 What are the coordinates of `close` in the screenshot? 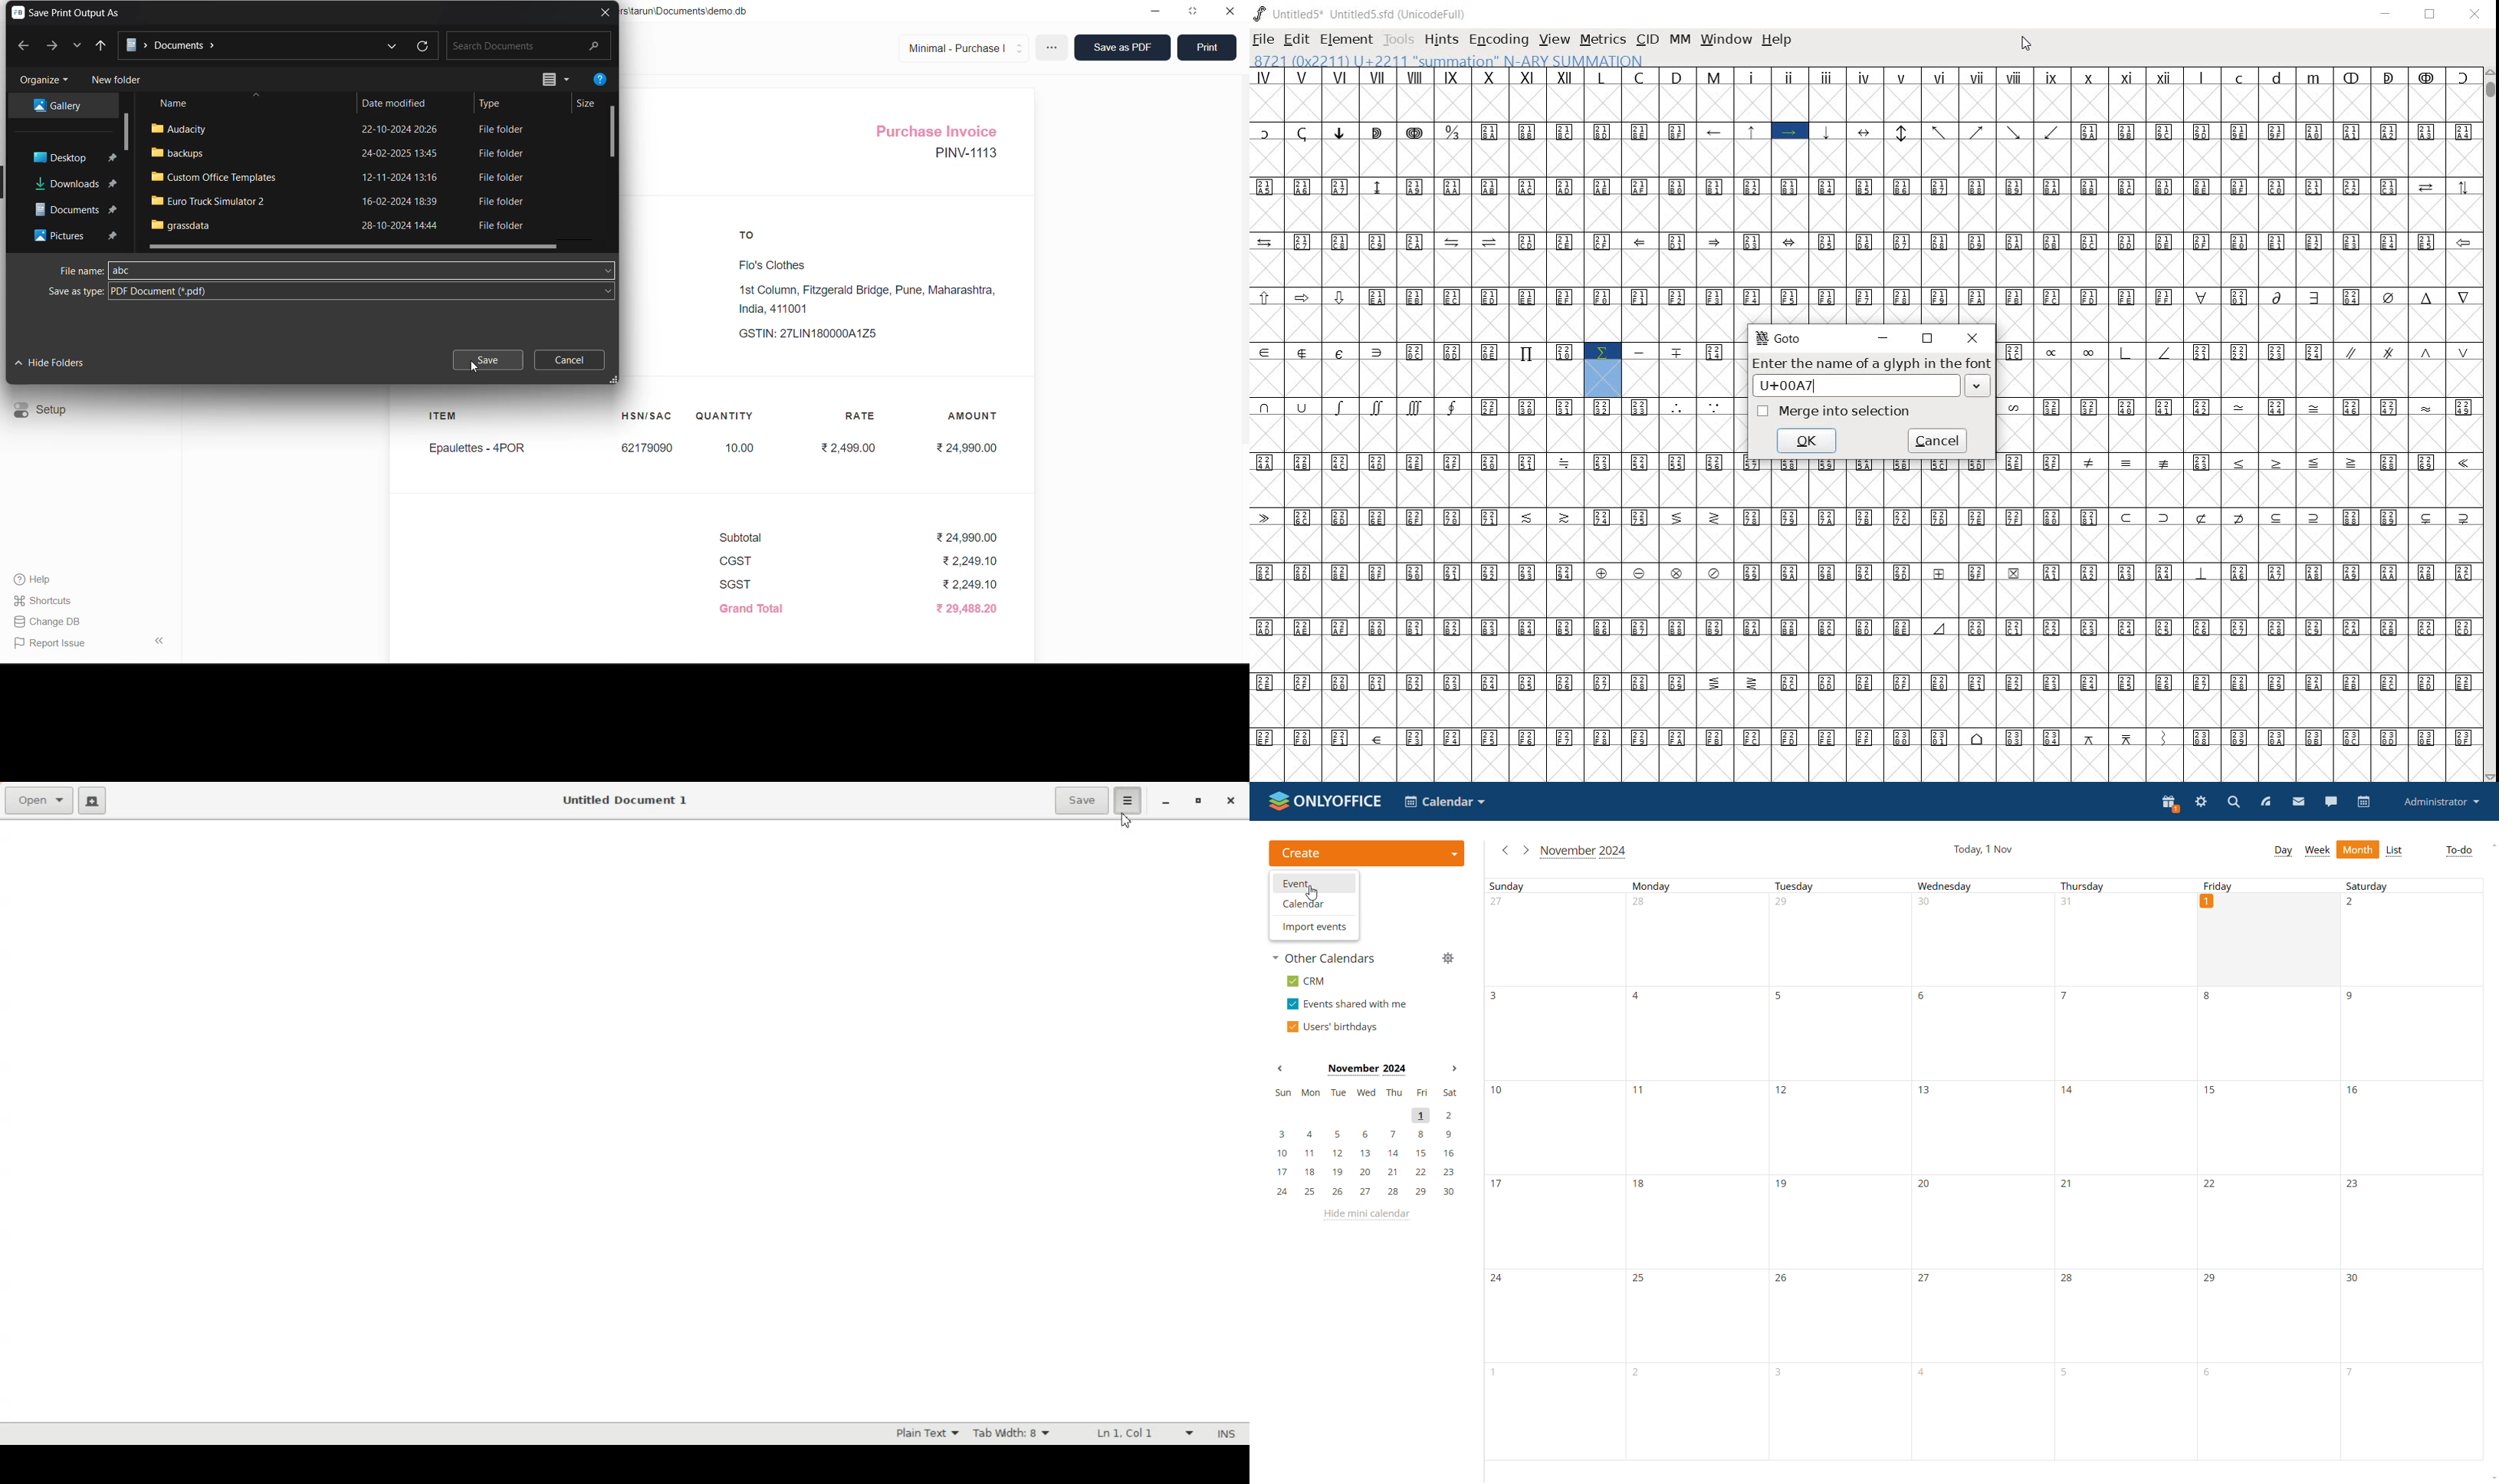 It's located at (1229, 14).